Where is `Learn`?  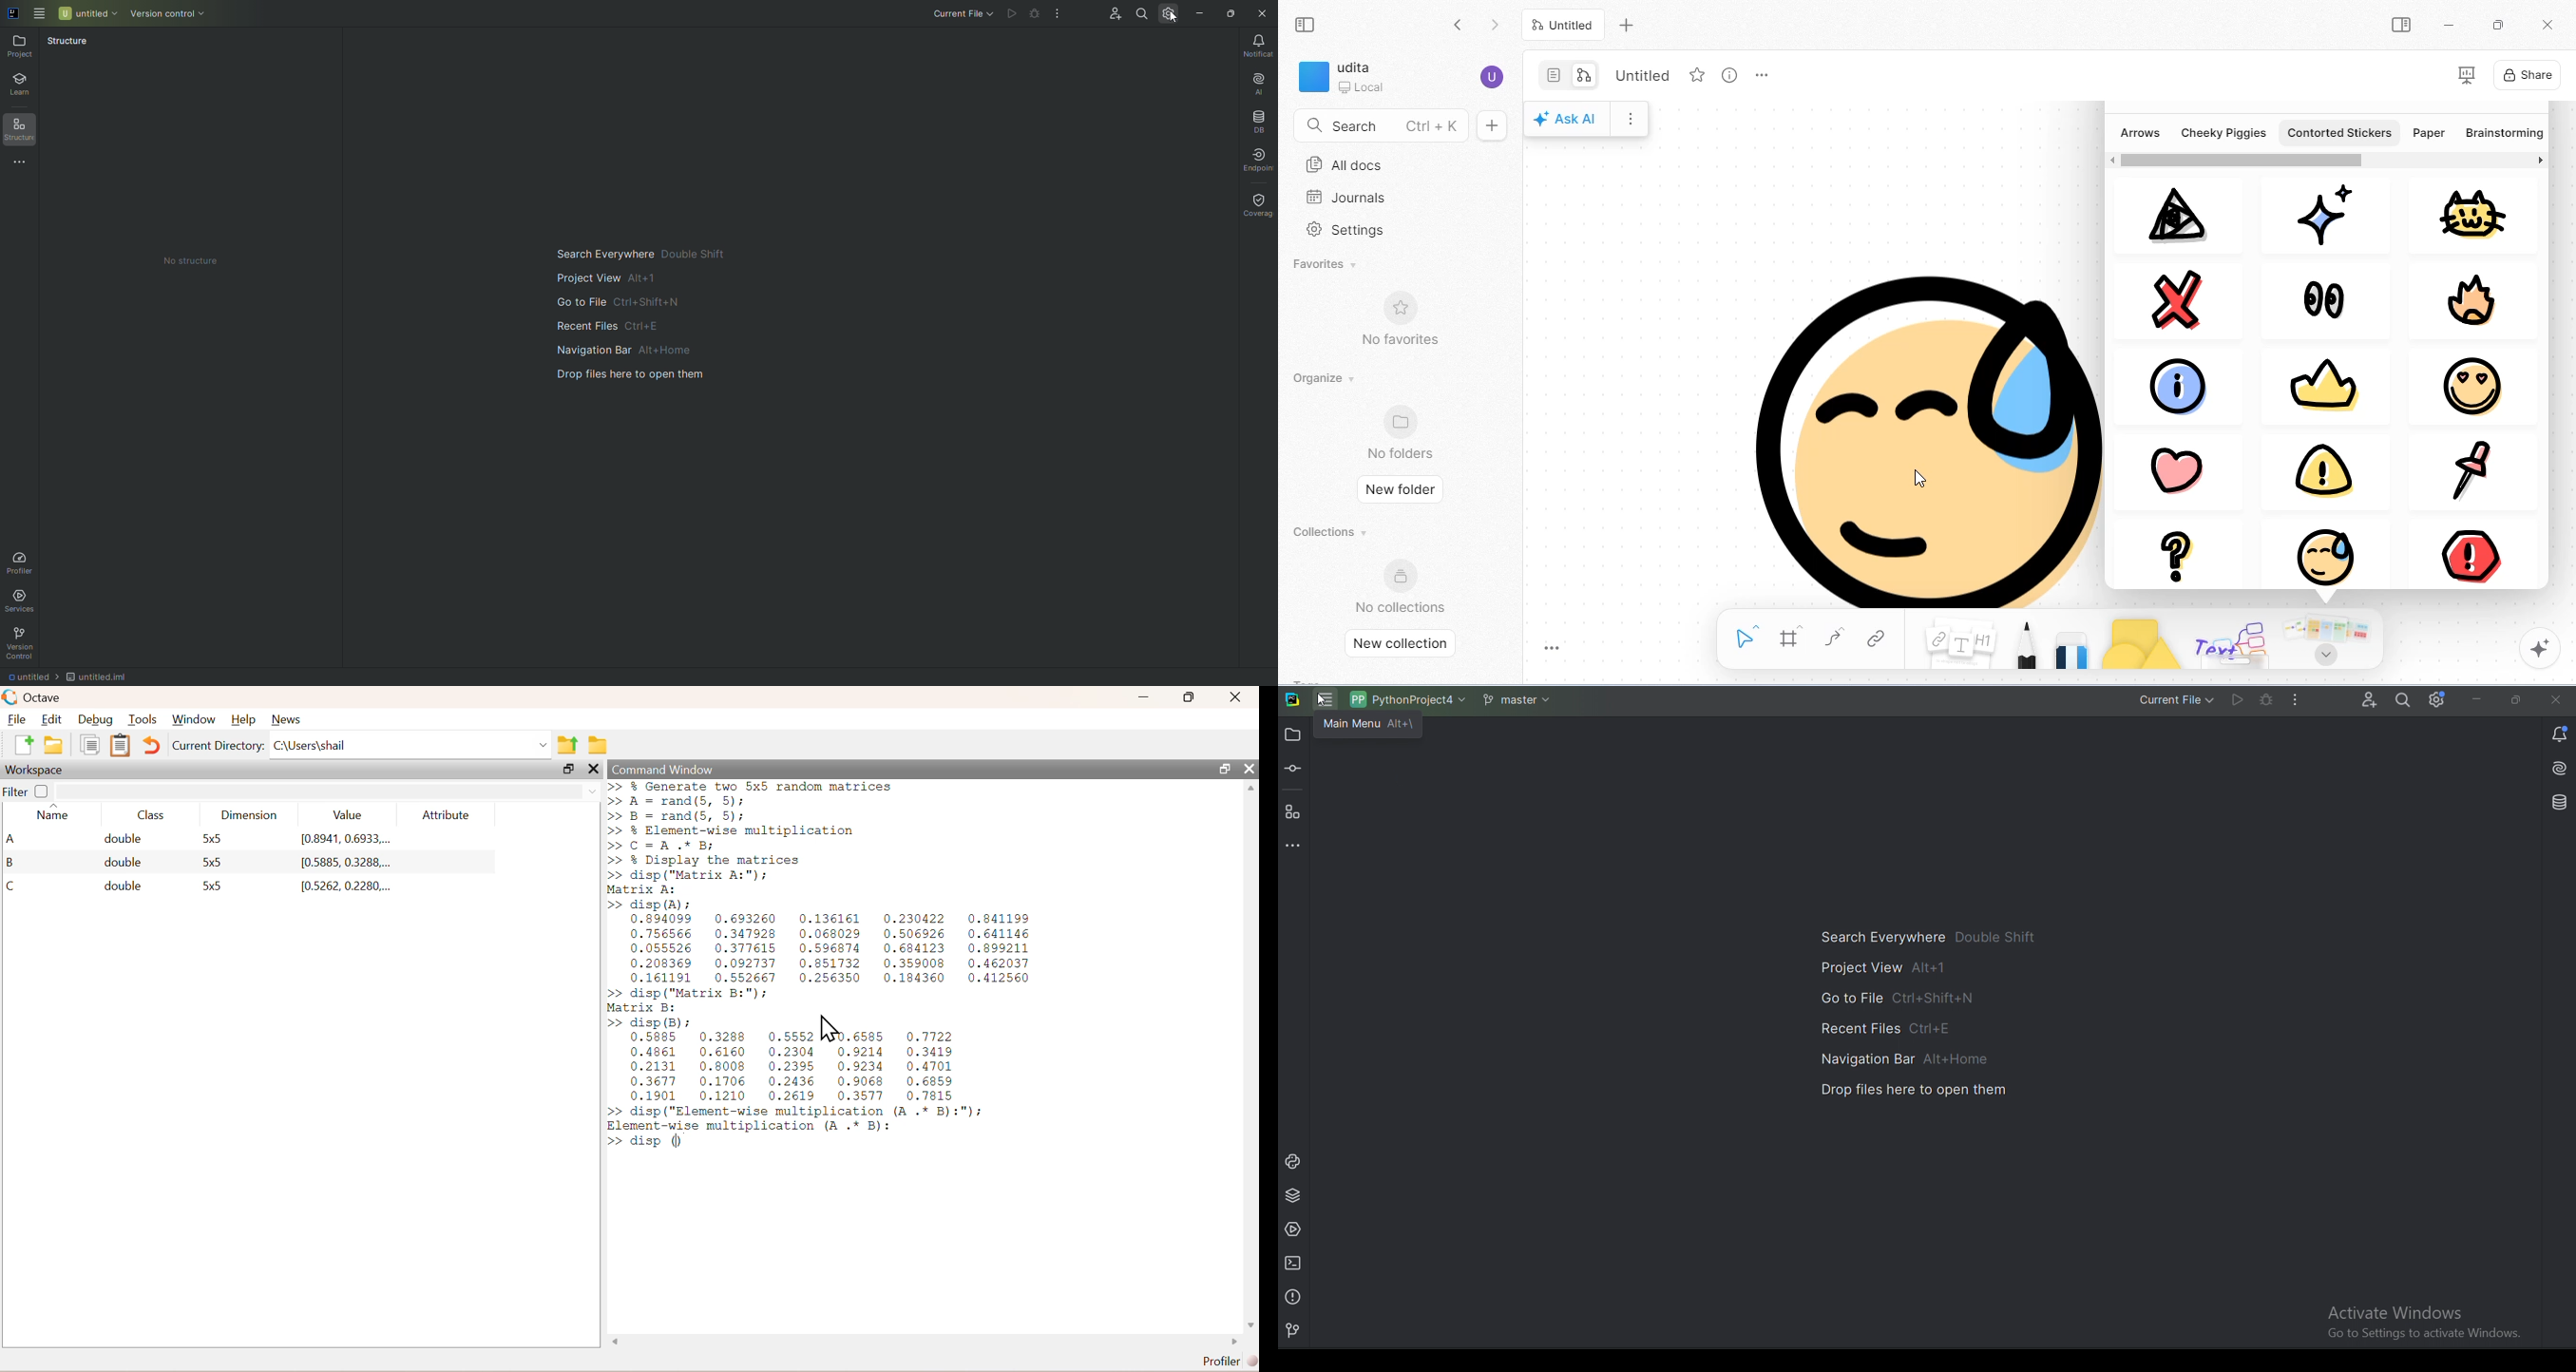 Learn is located at coordinates (25, 86).